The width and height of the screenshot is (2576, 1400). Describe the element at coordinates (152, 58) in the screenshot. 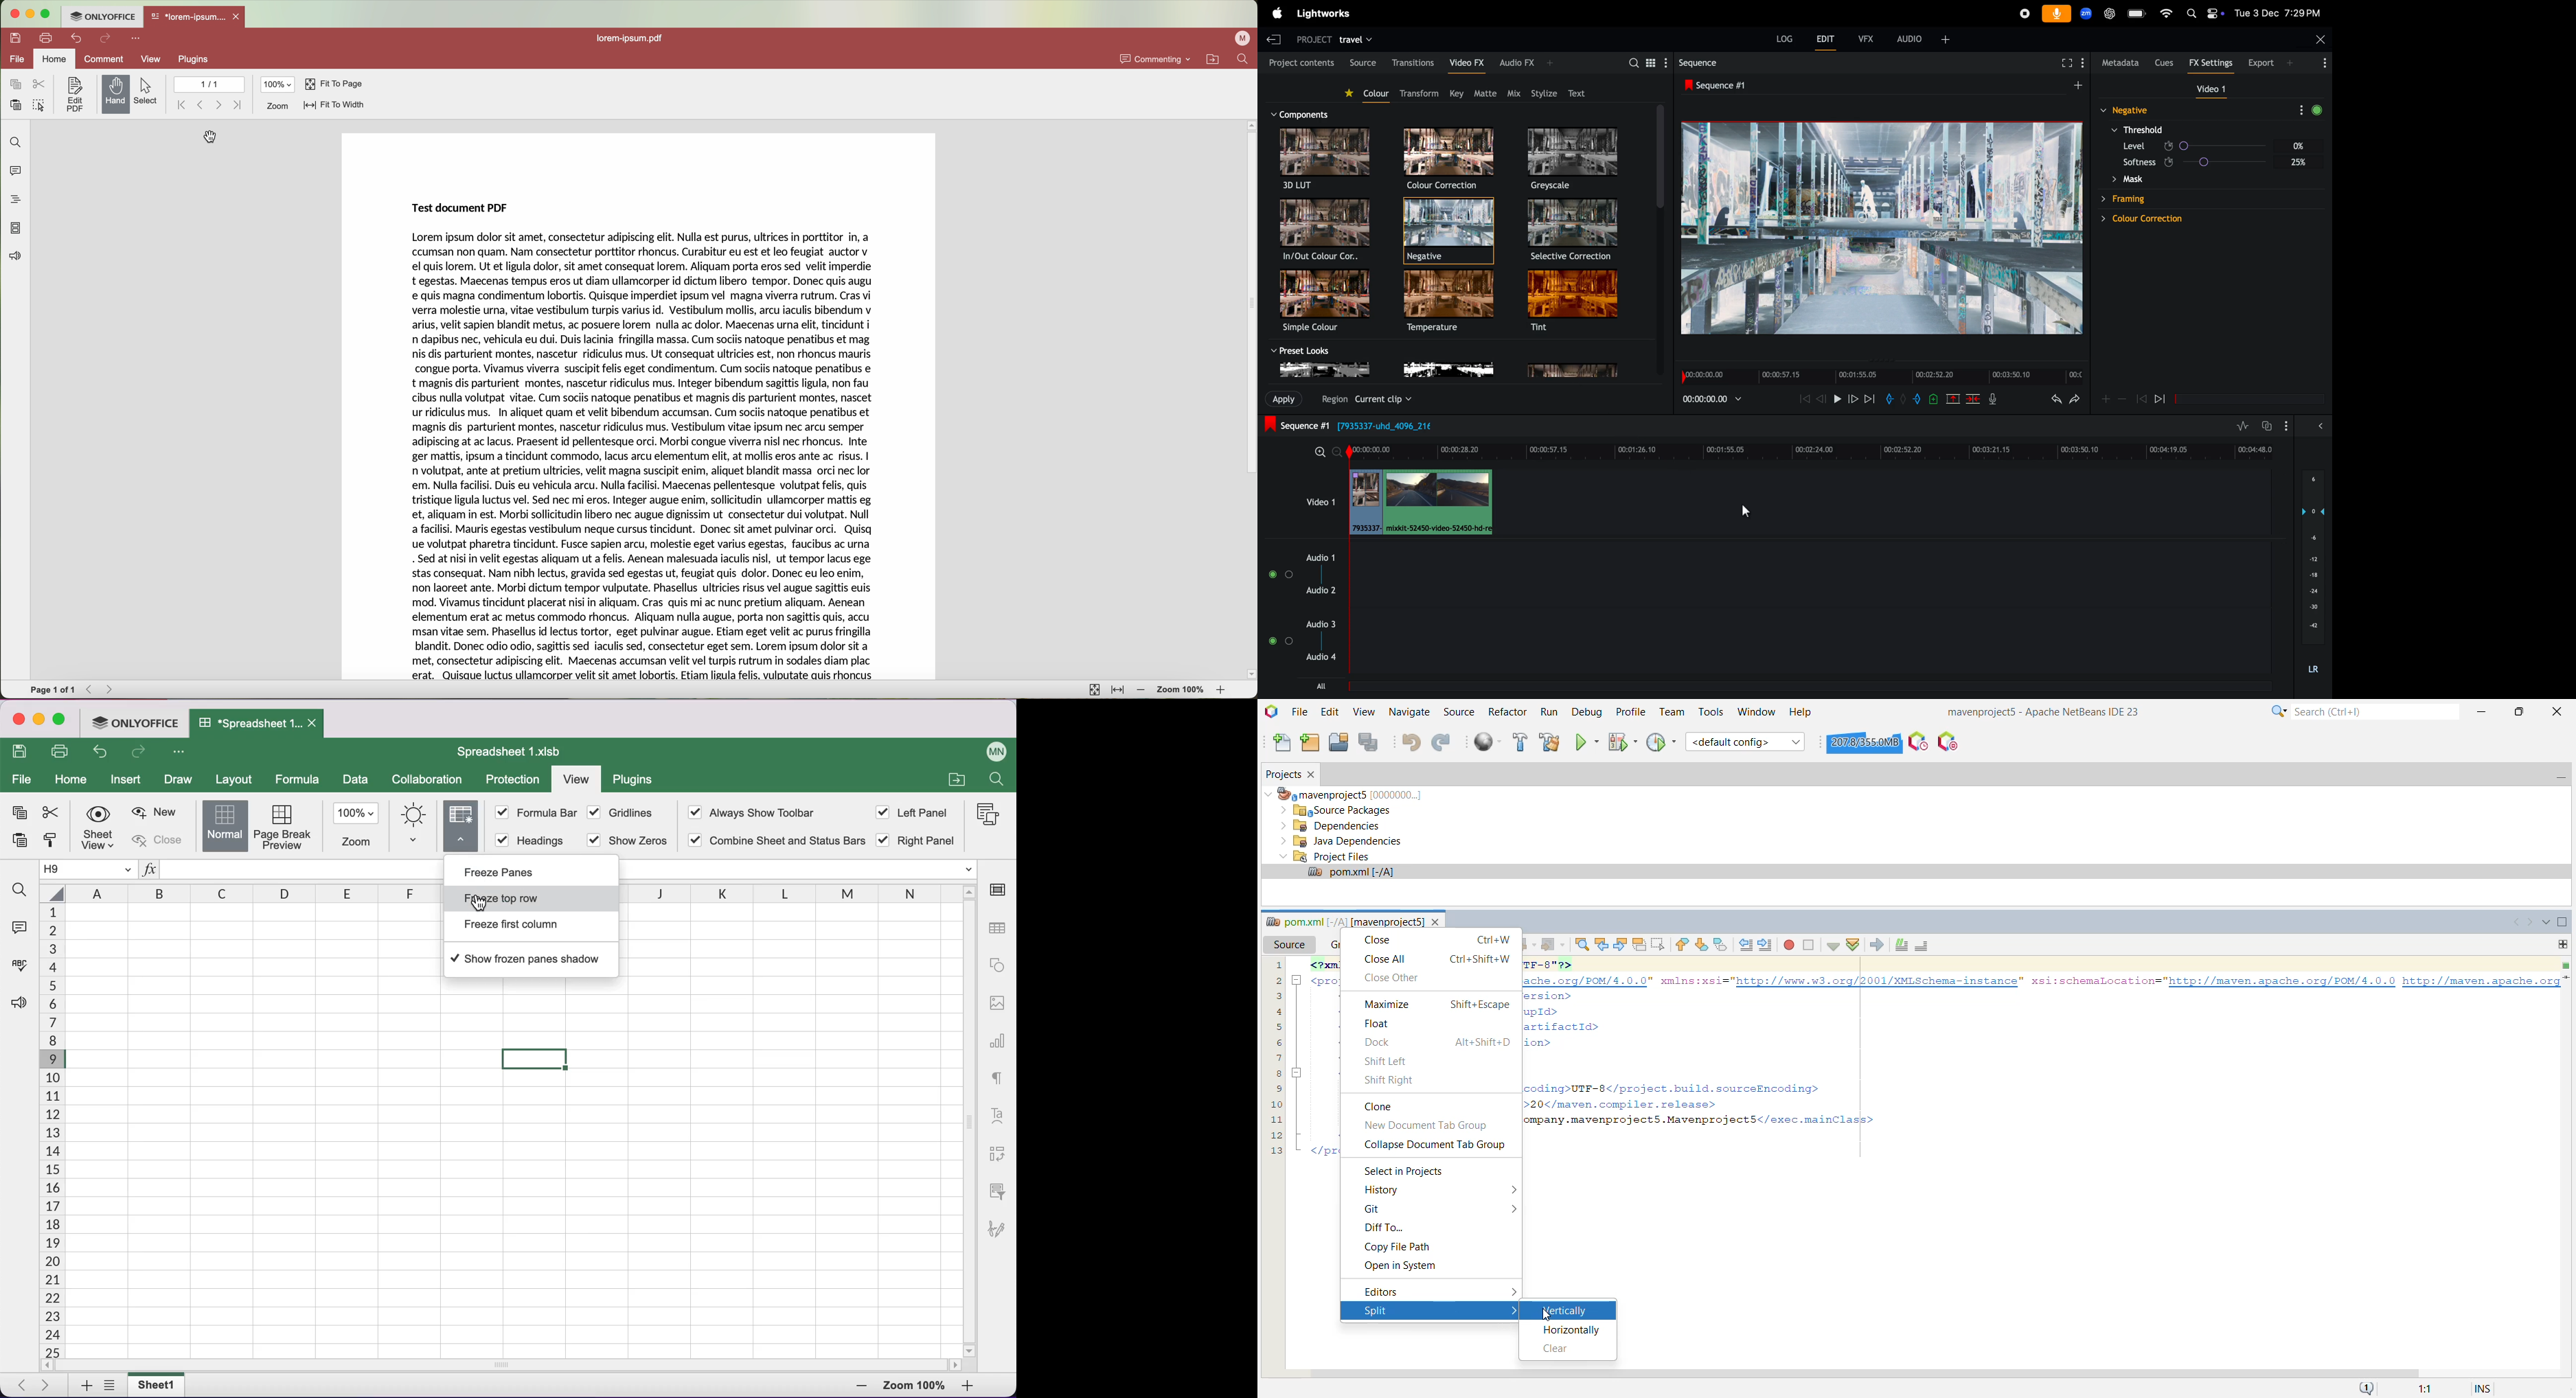

I see `view` at that location.